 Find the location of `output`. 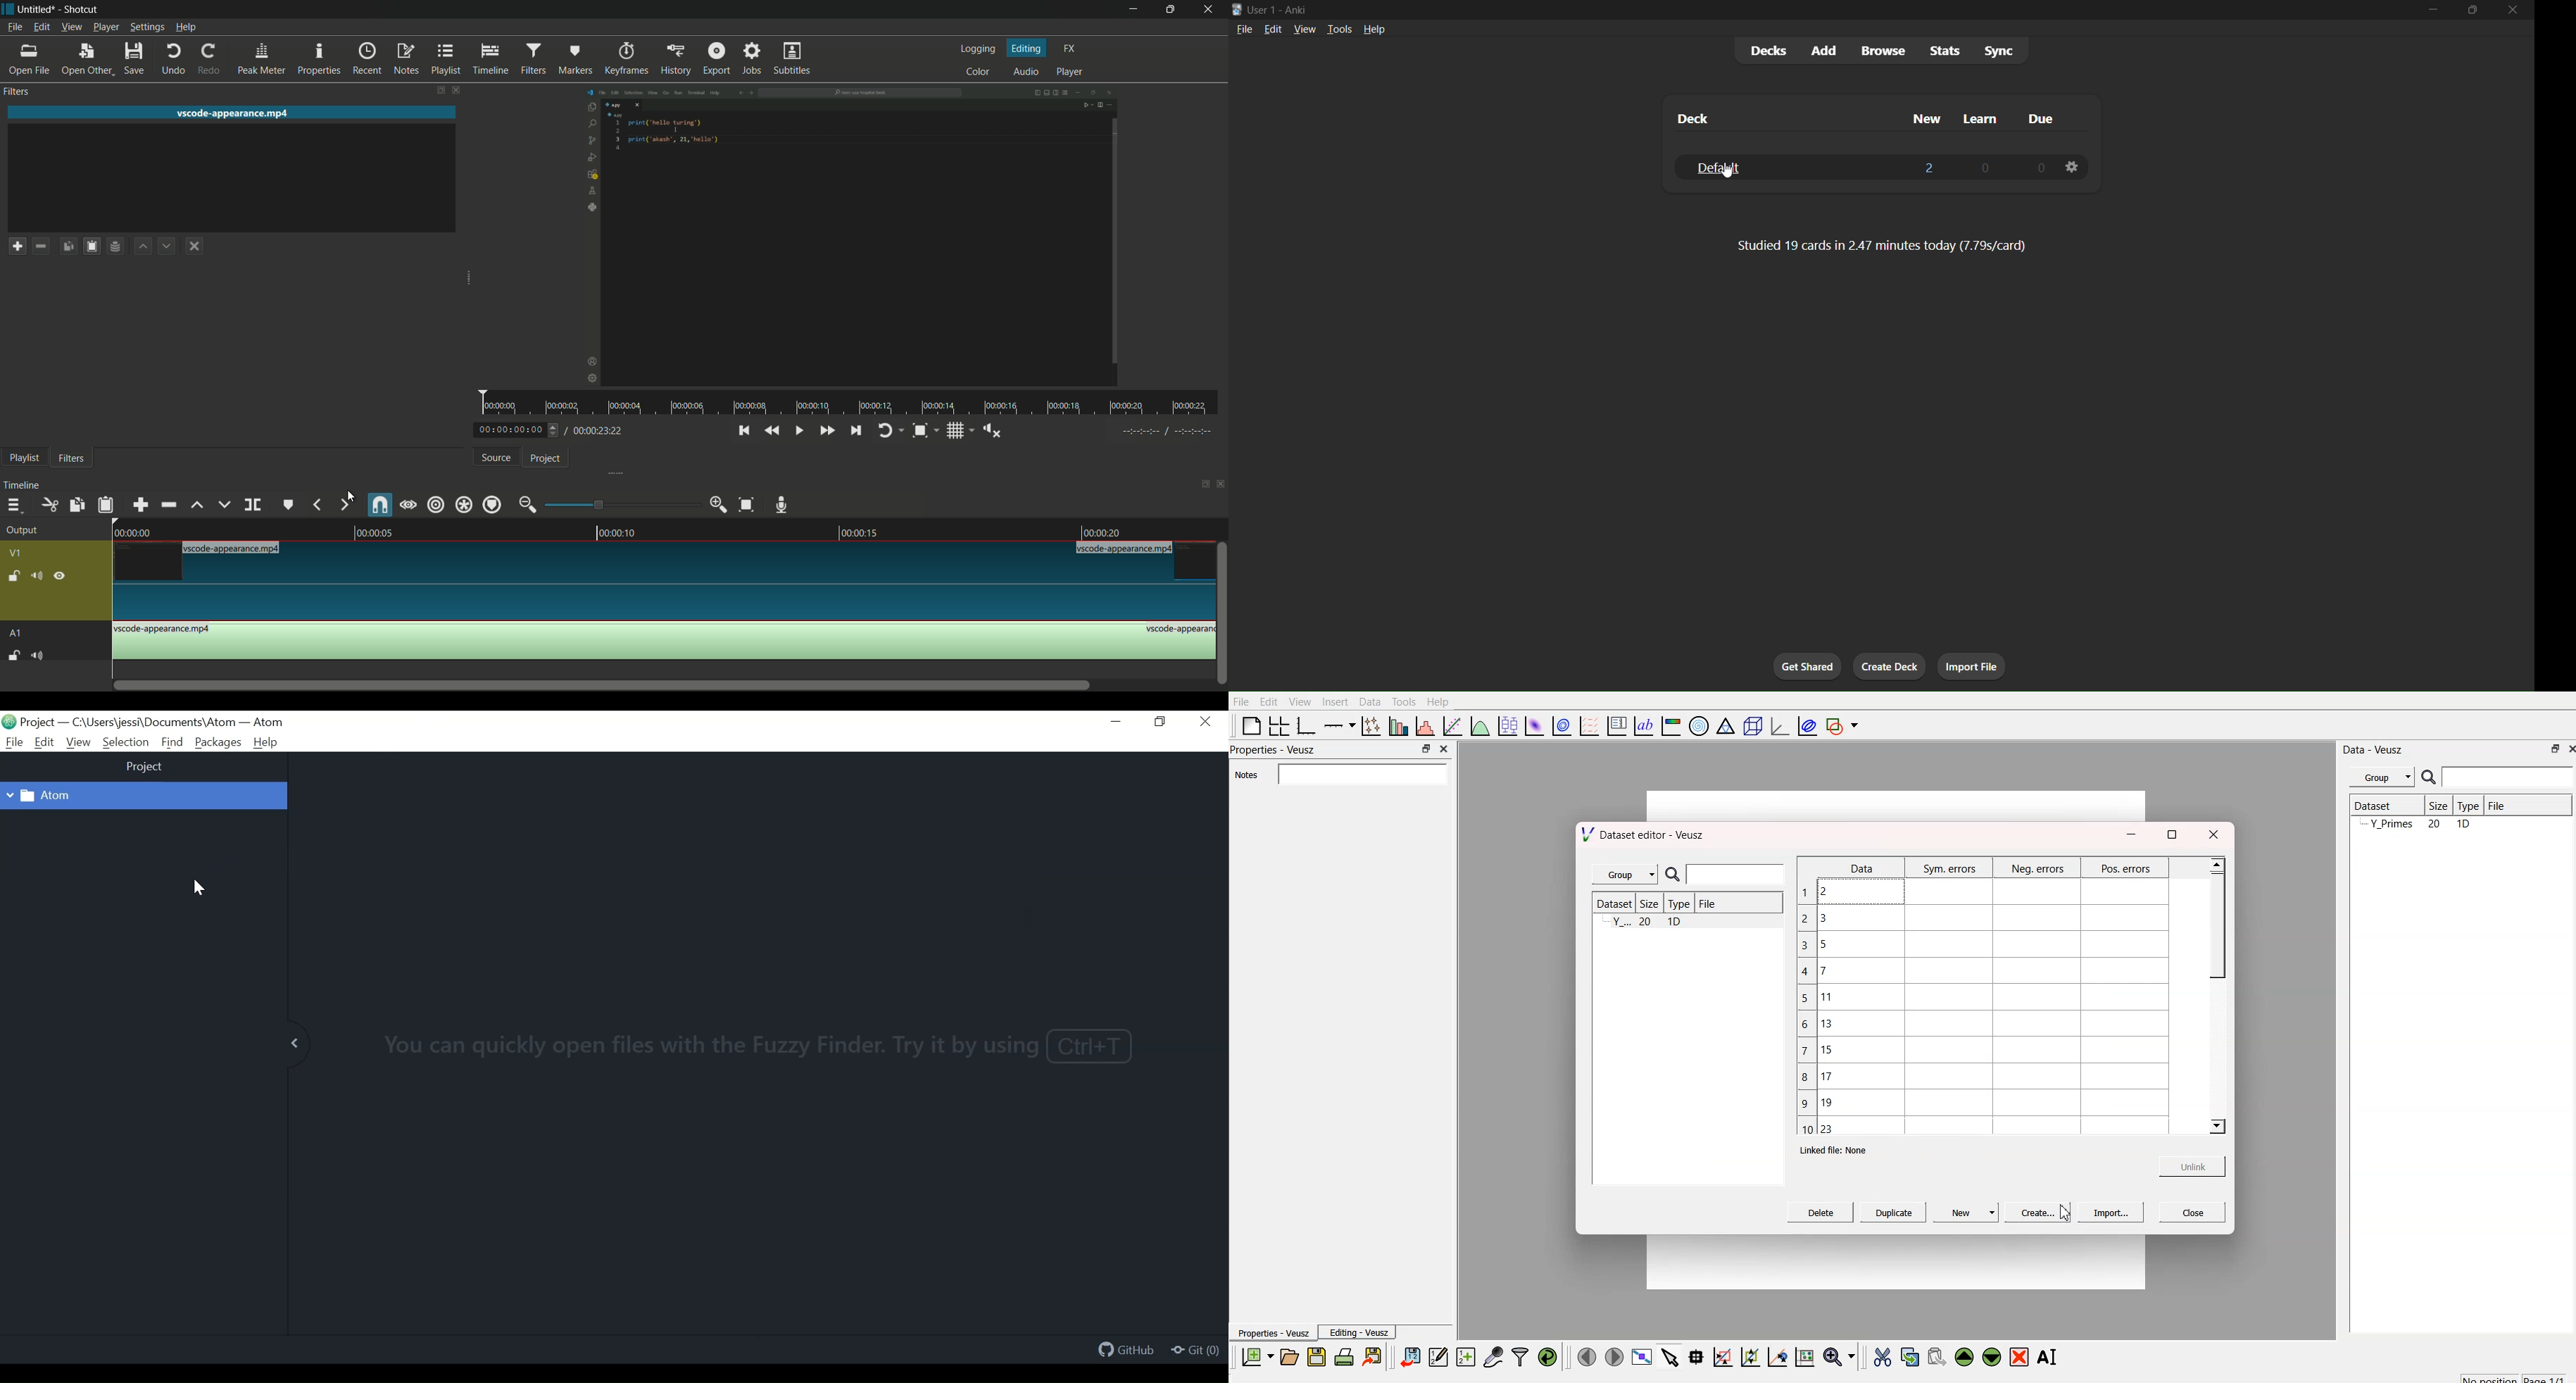

output is located at coordinates (22, 531).